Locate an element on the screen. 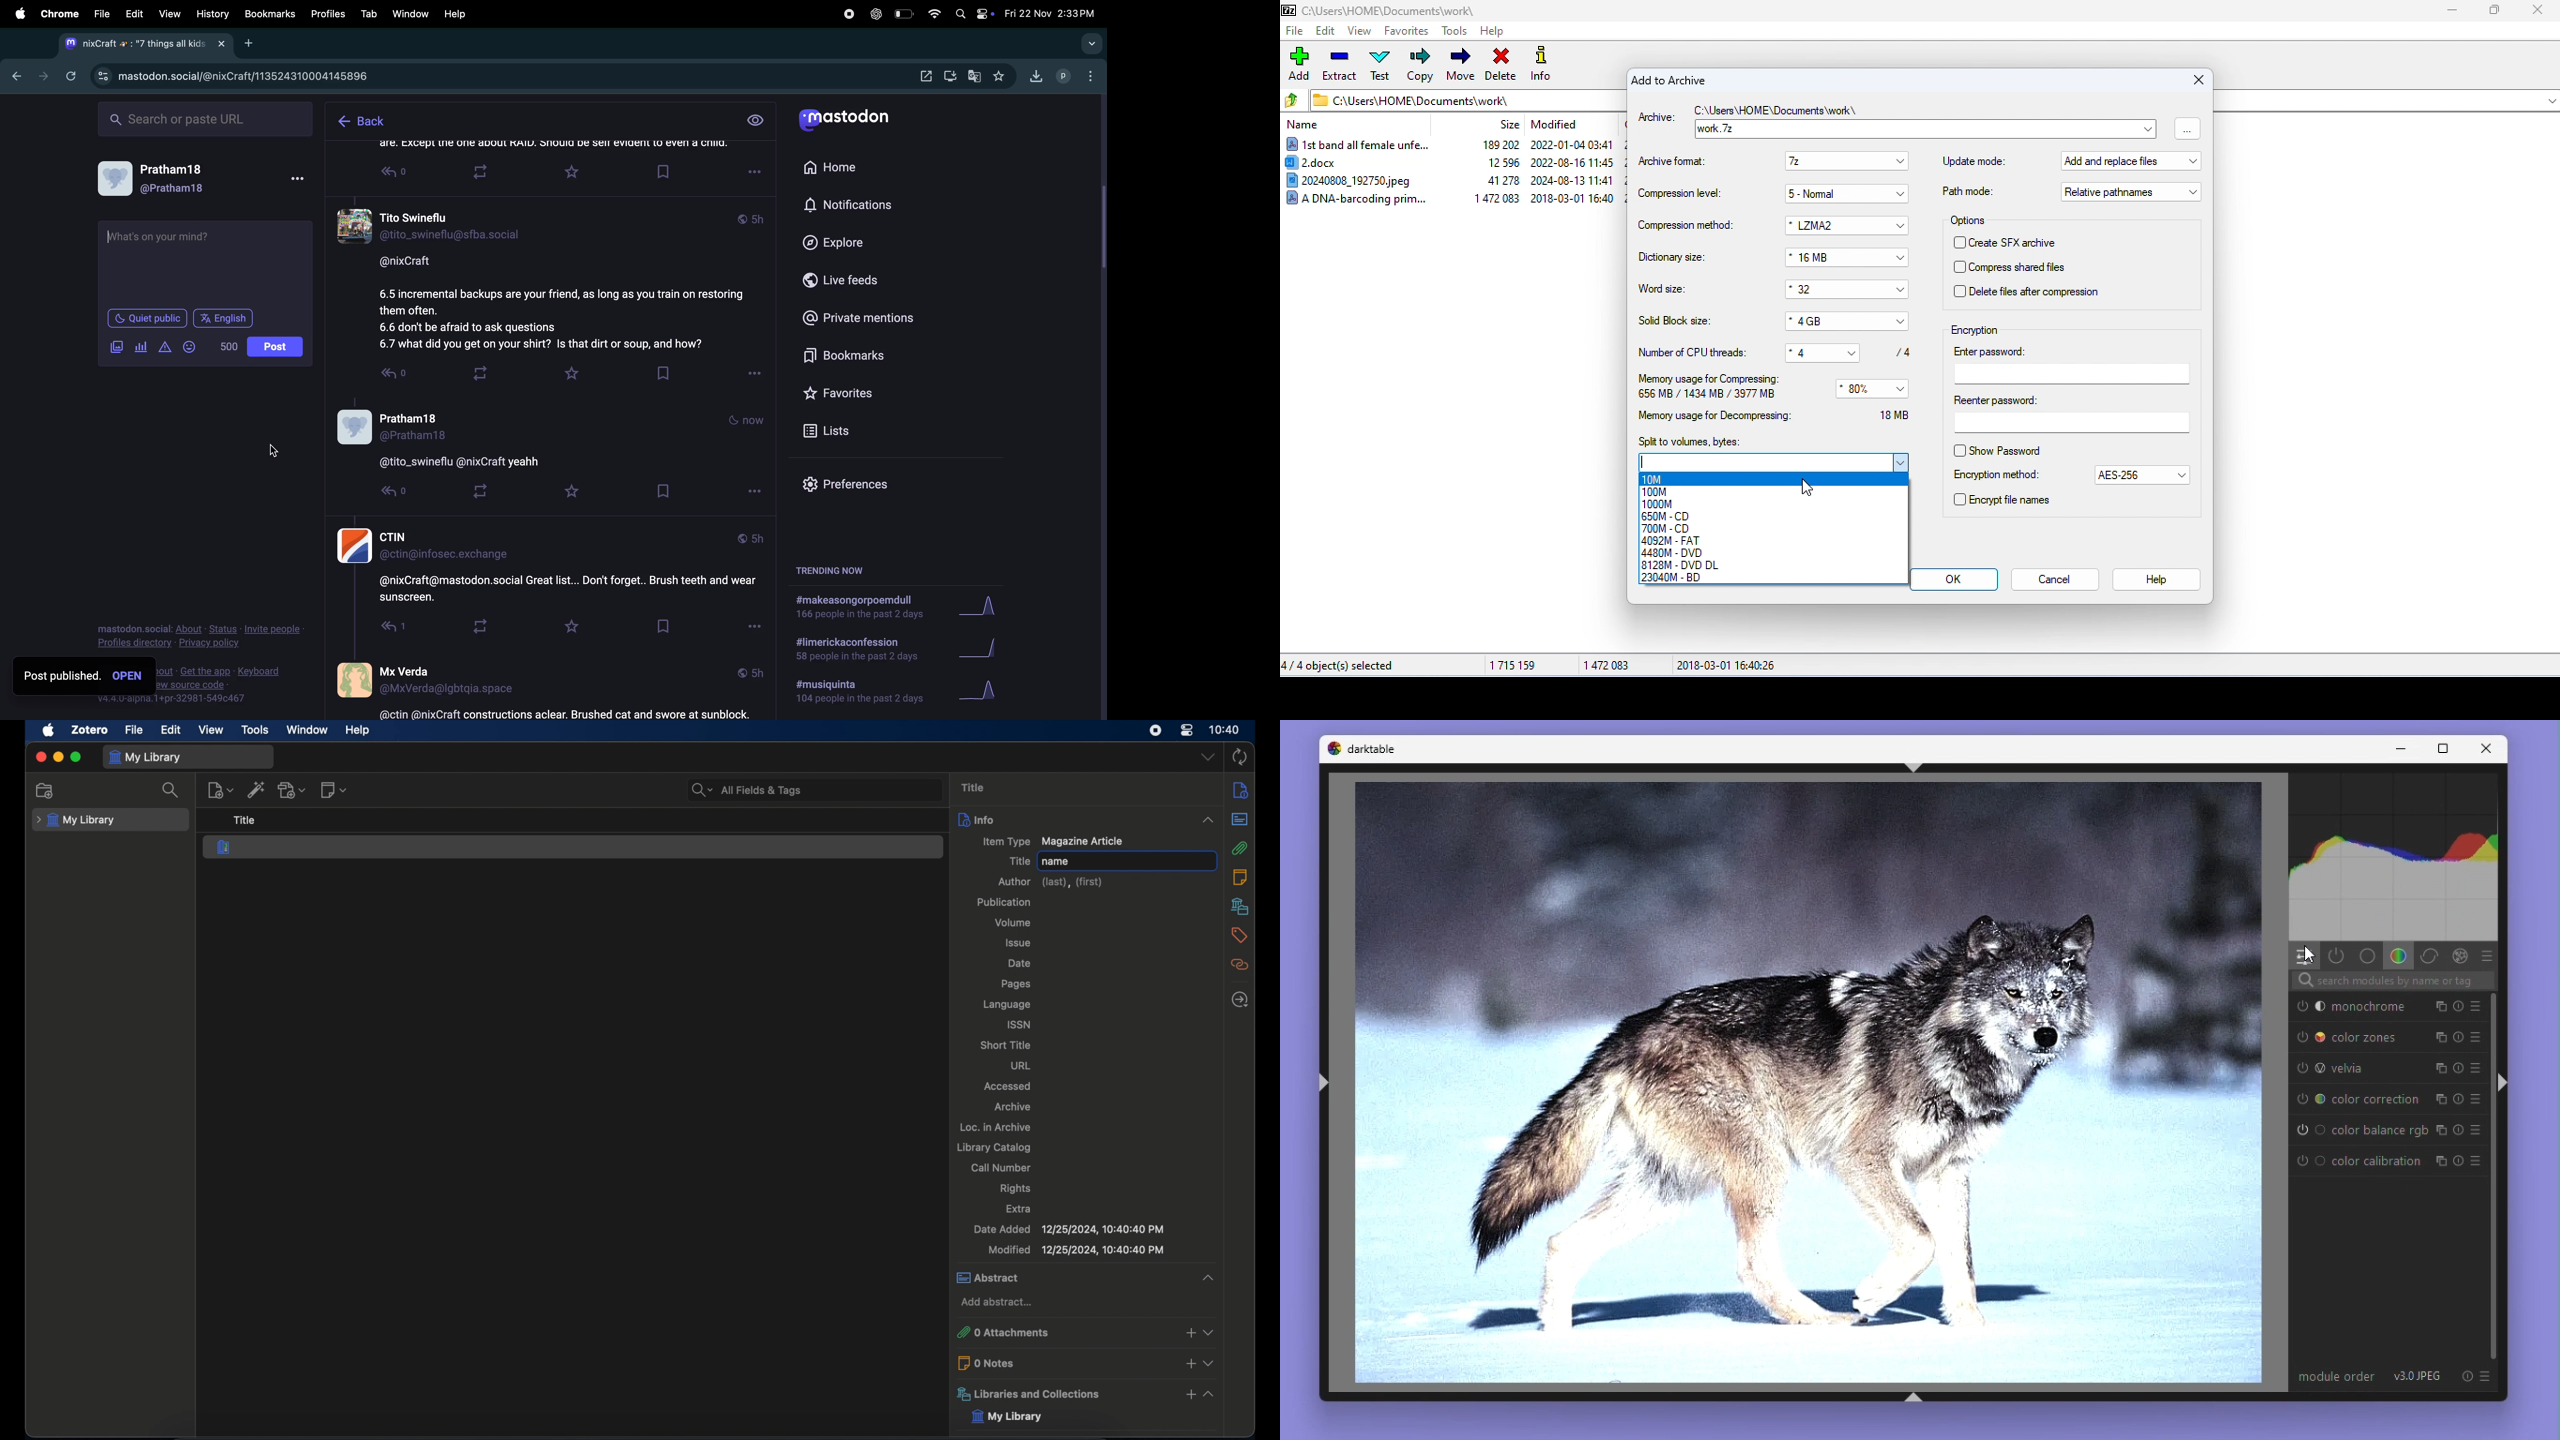  add to archive is located at coordinates (1669, 82).